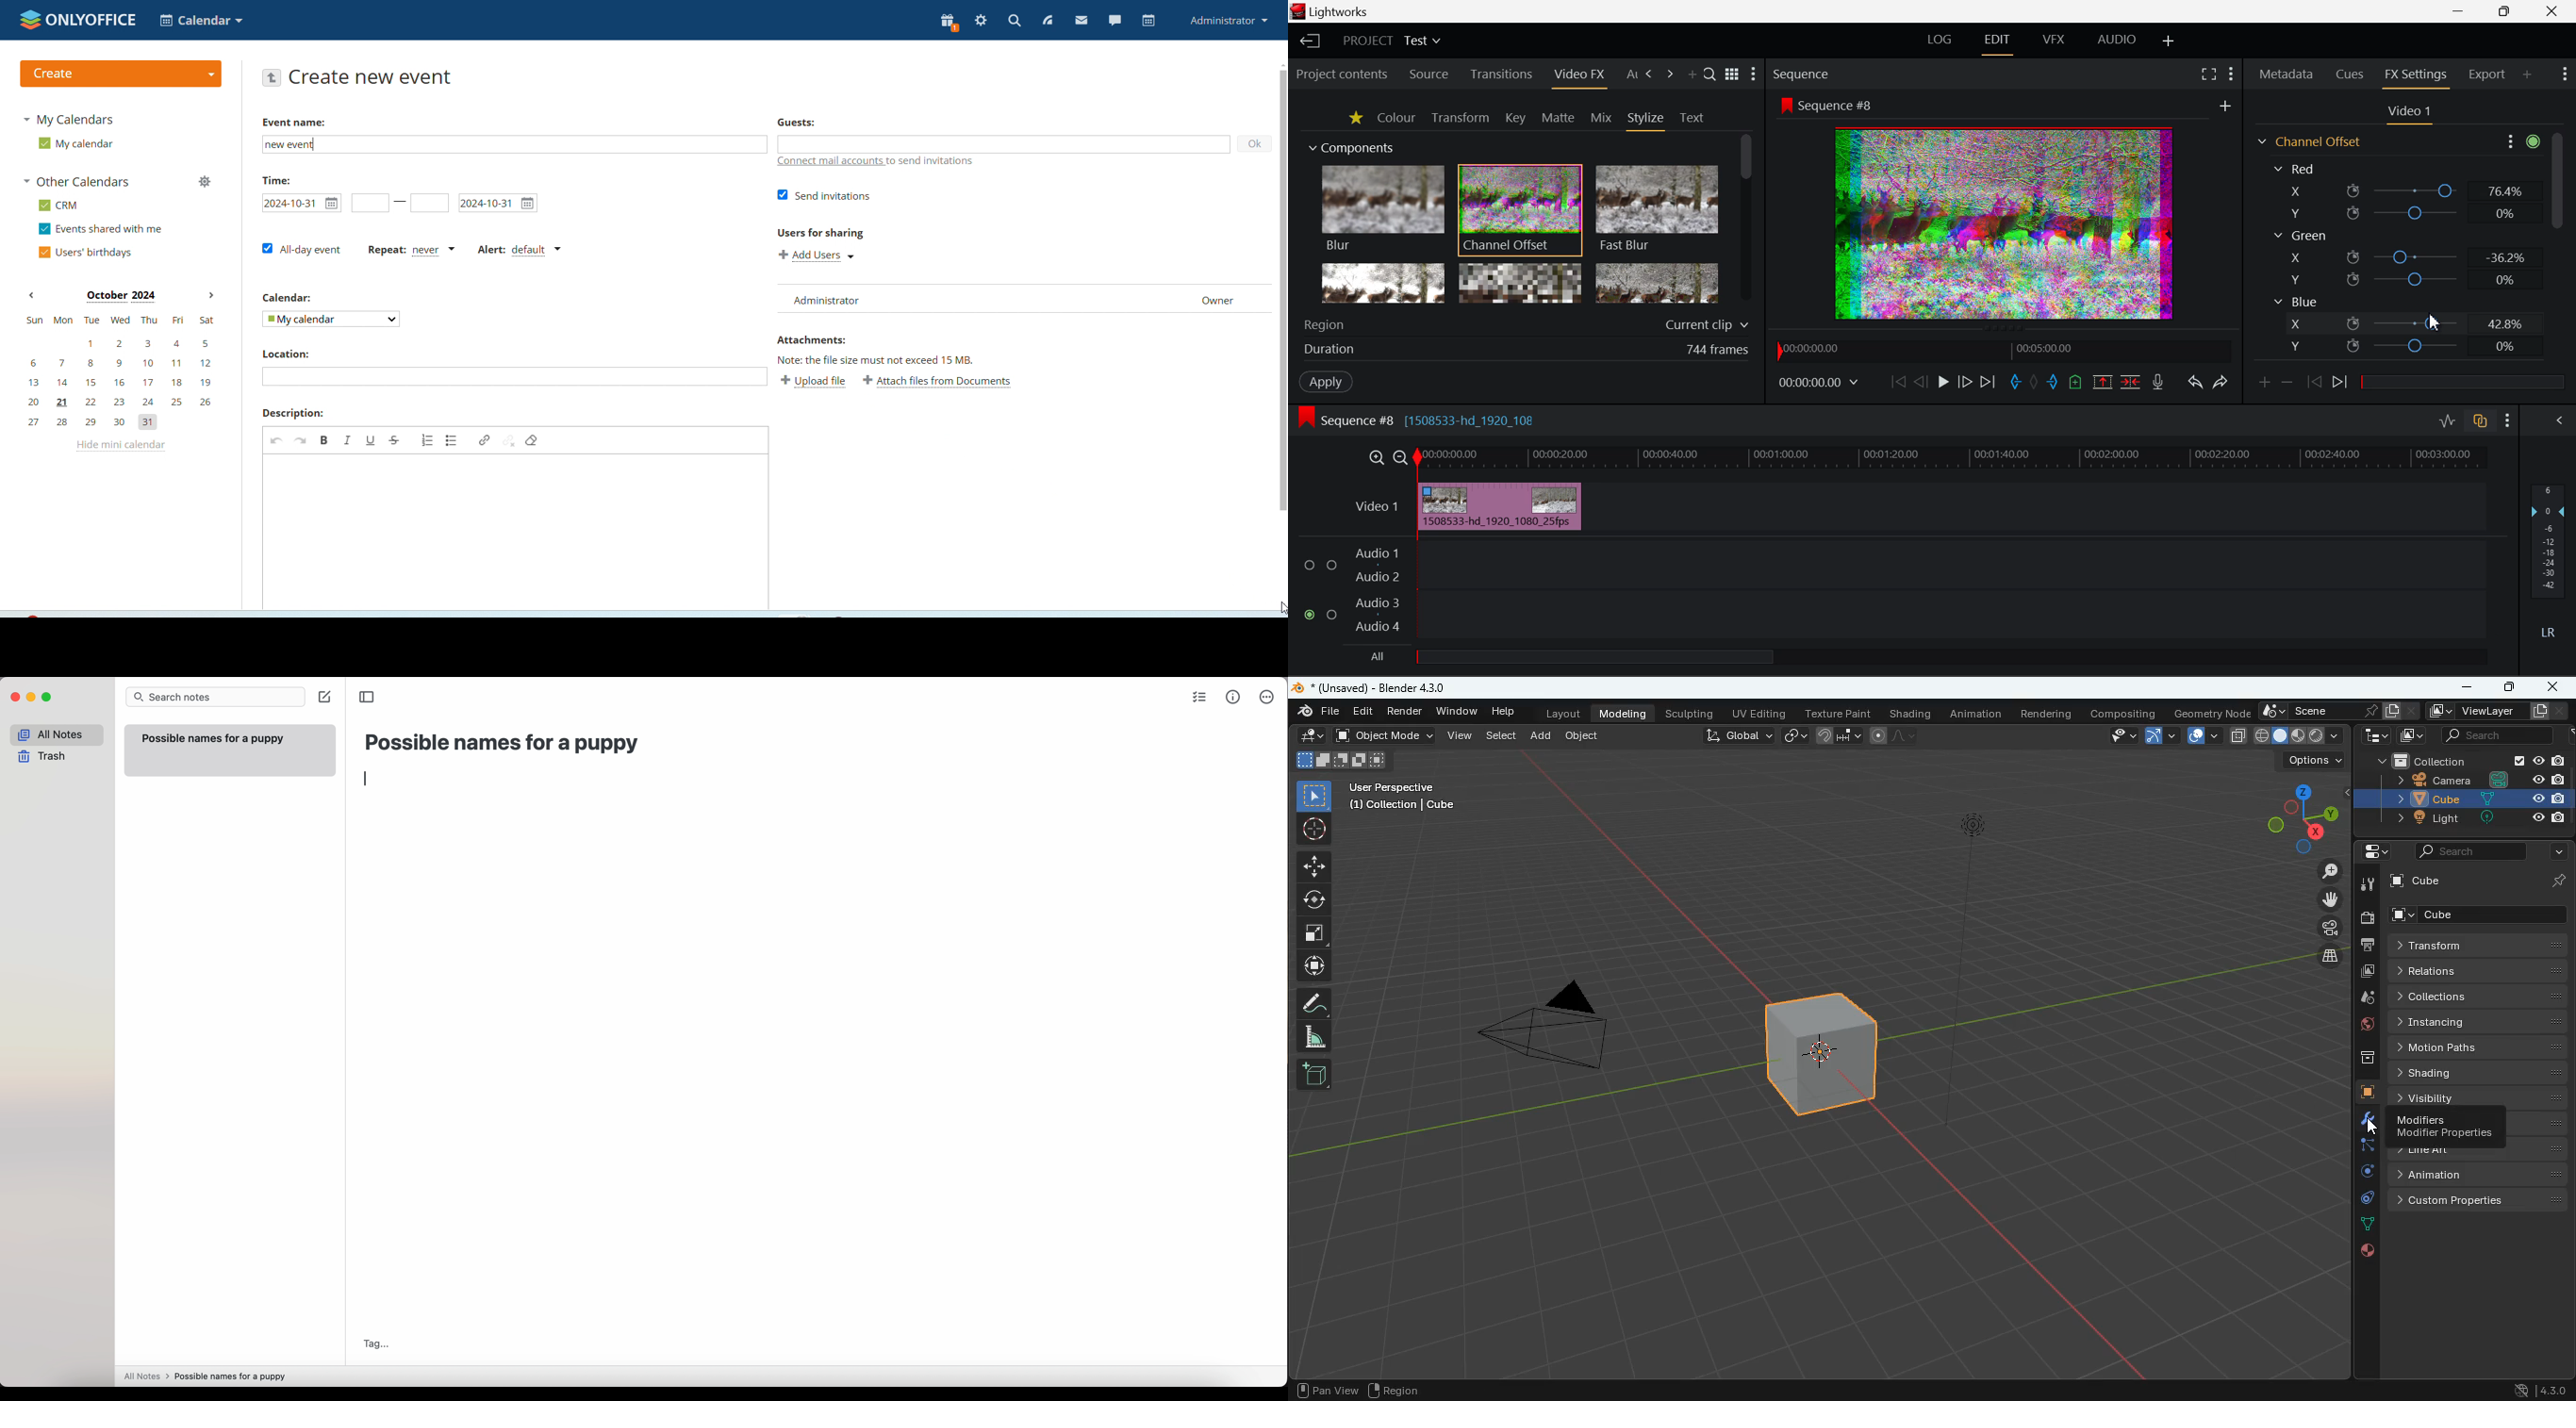 This screenshot has height=1428, width=2576. Describe the element at coordinates (1966, 384) in the screenshot. I see `Go Forward` at that location.